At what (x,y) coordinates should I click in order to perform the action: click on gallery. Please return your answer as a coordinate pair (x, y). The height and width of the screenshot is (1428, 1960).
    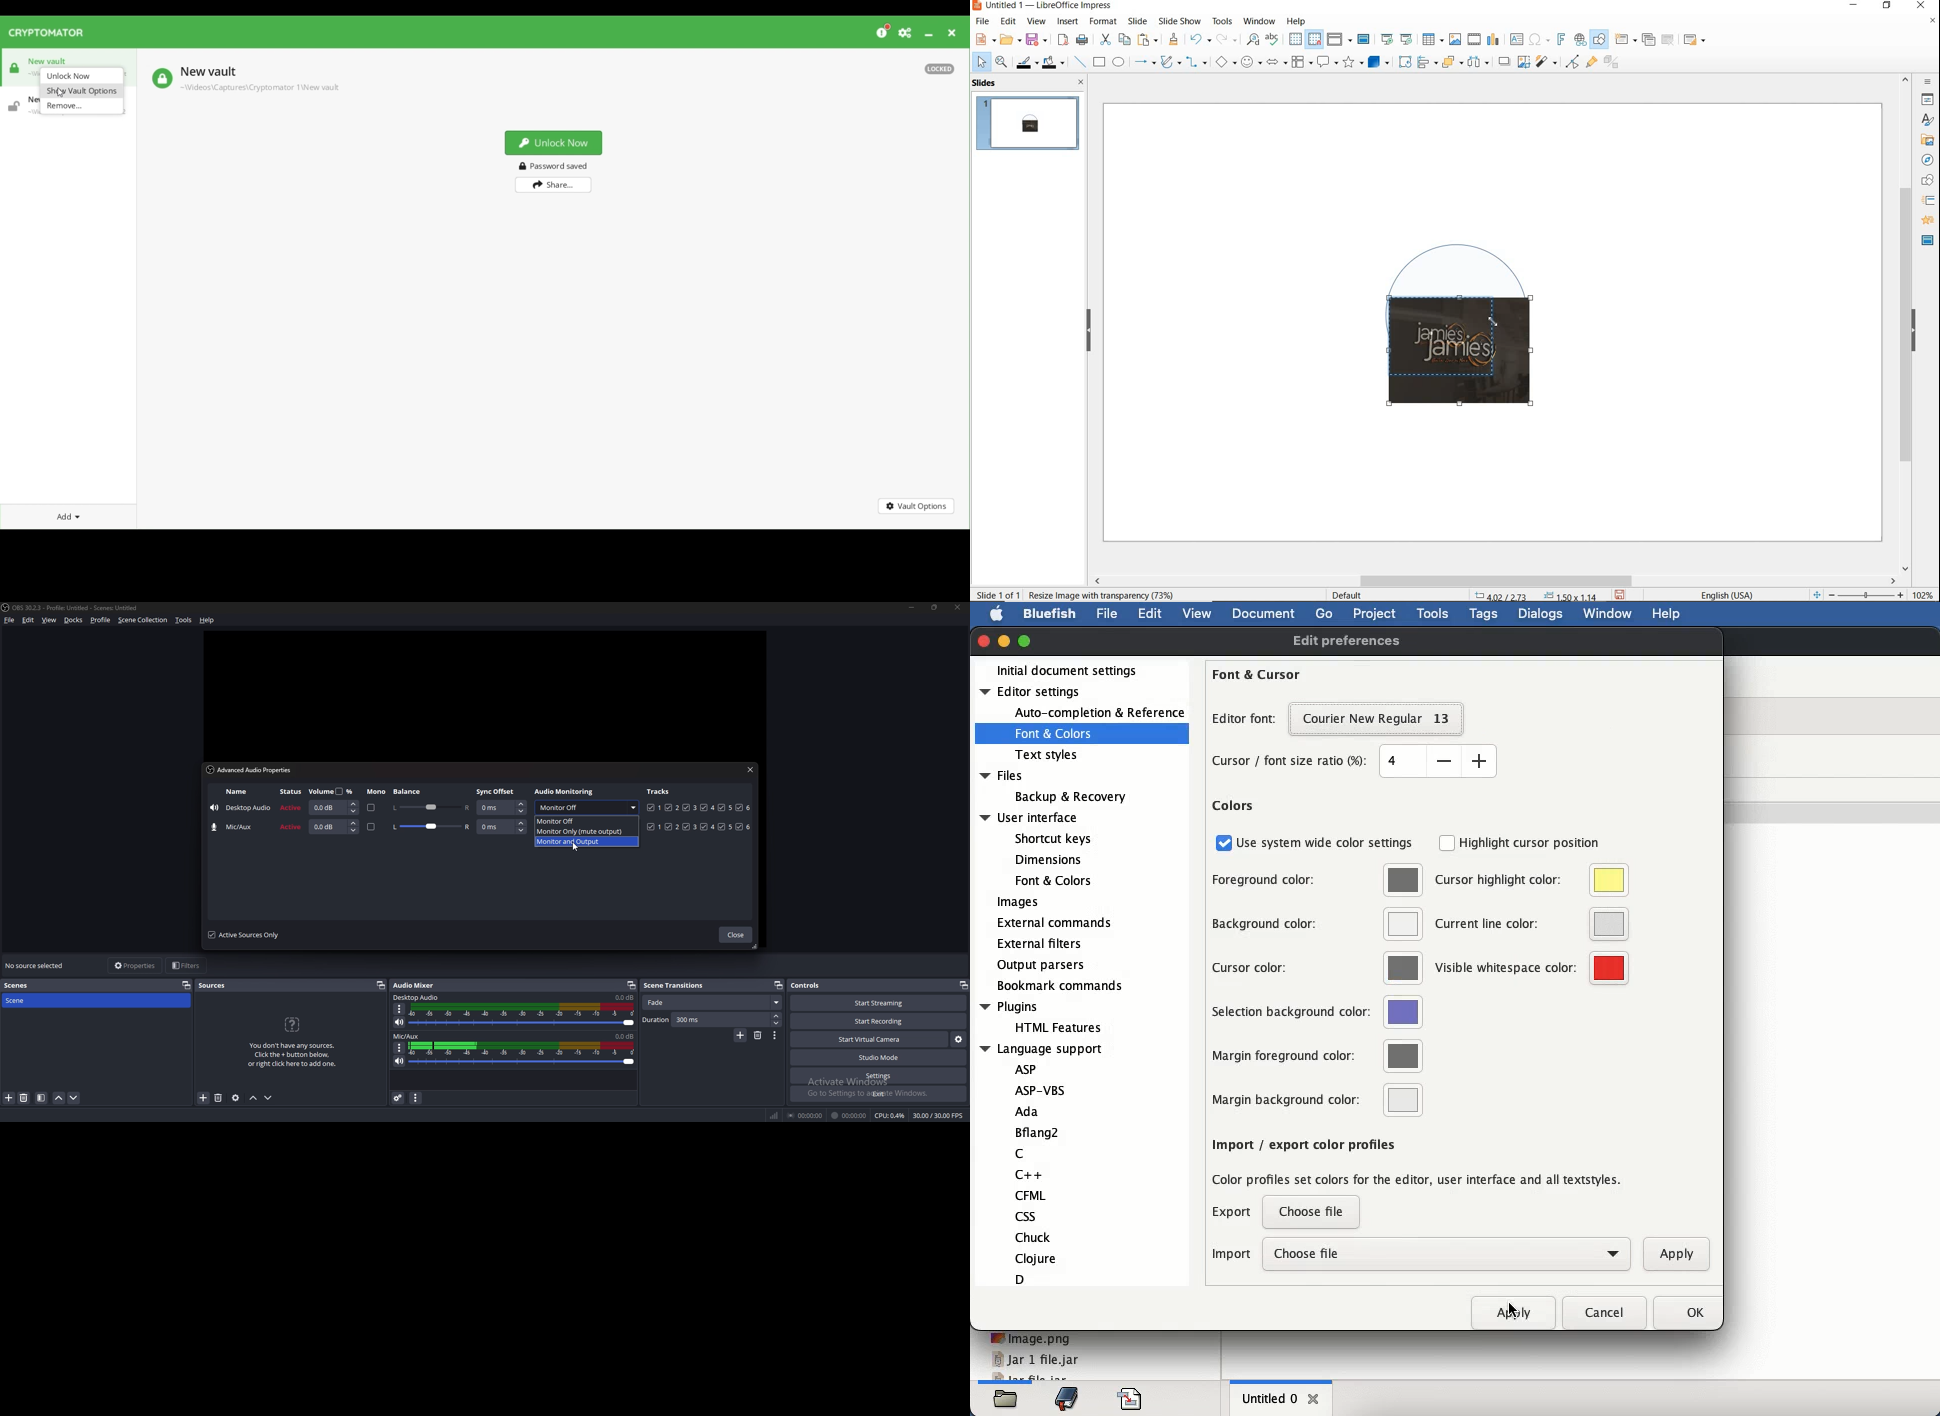
    Looking at the image, I should click on (1926, 140).